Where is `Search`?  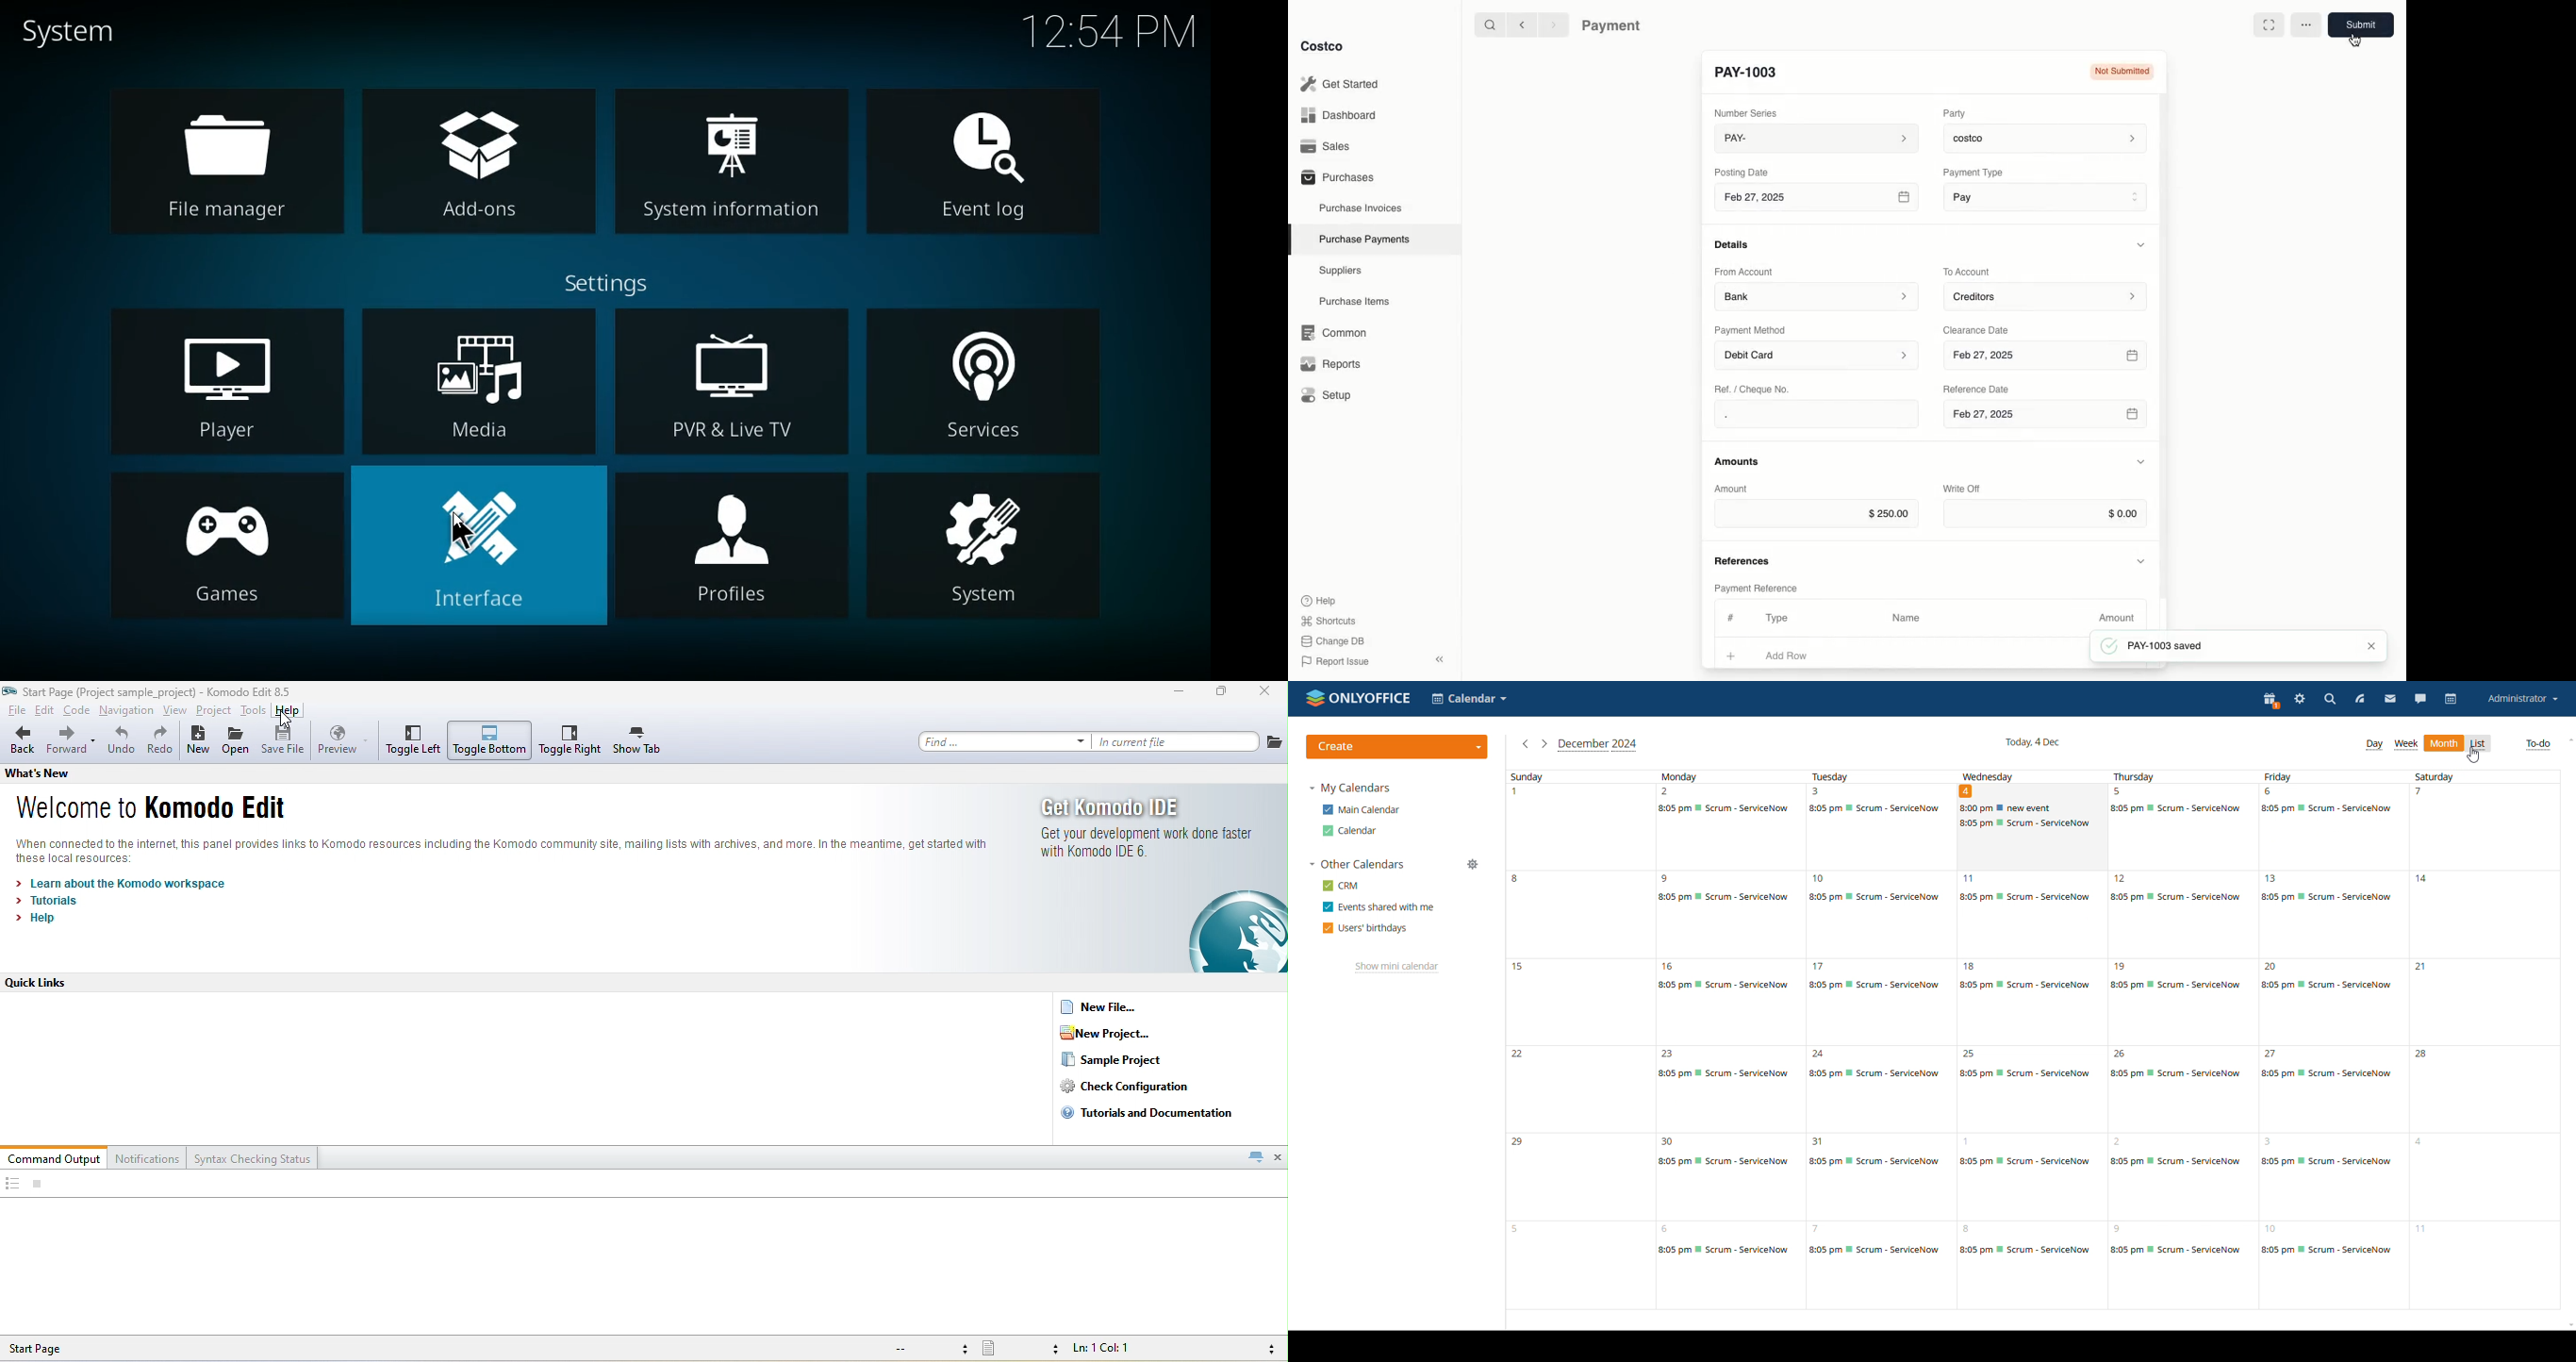 Search is located at coordinates (1489, 23).